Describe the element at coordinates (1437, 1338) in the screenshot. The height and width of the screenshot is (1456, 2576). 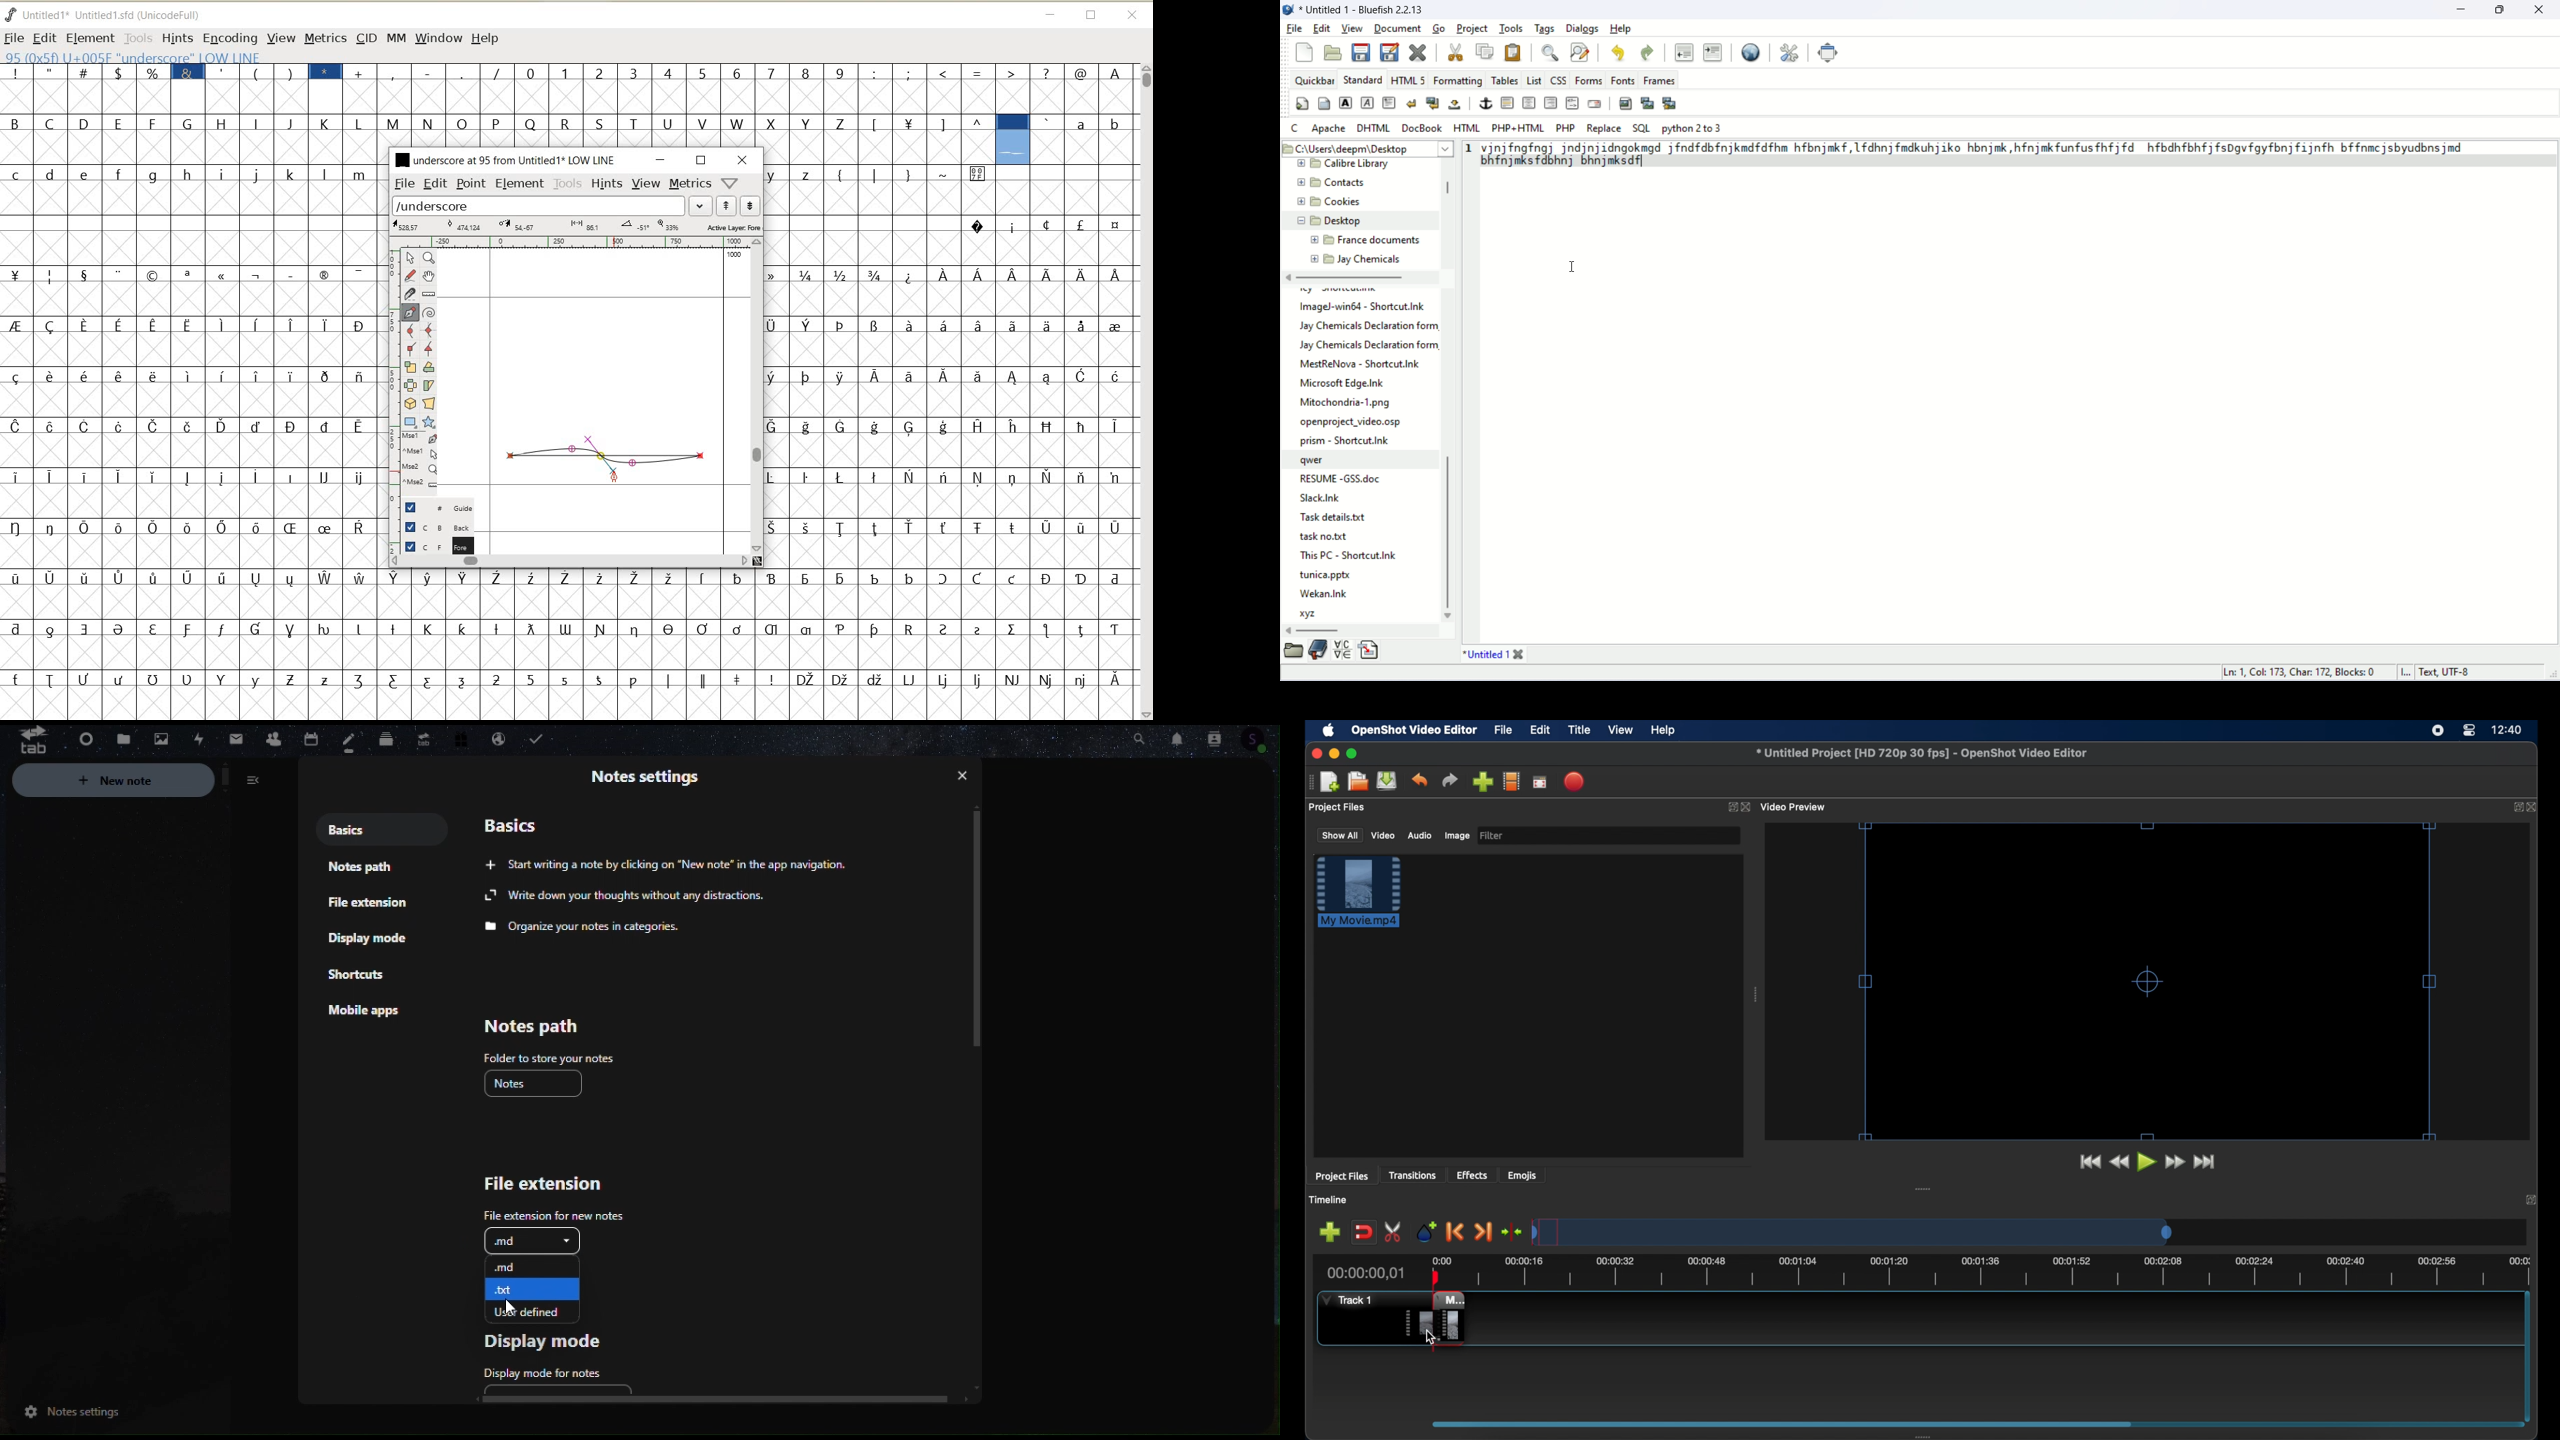
I see `cursor` at that location.